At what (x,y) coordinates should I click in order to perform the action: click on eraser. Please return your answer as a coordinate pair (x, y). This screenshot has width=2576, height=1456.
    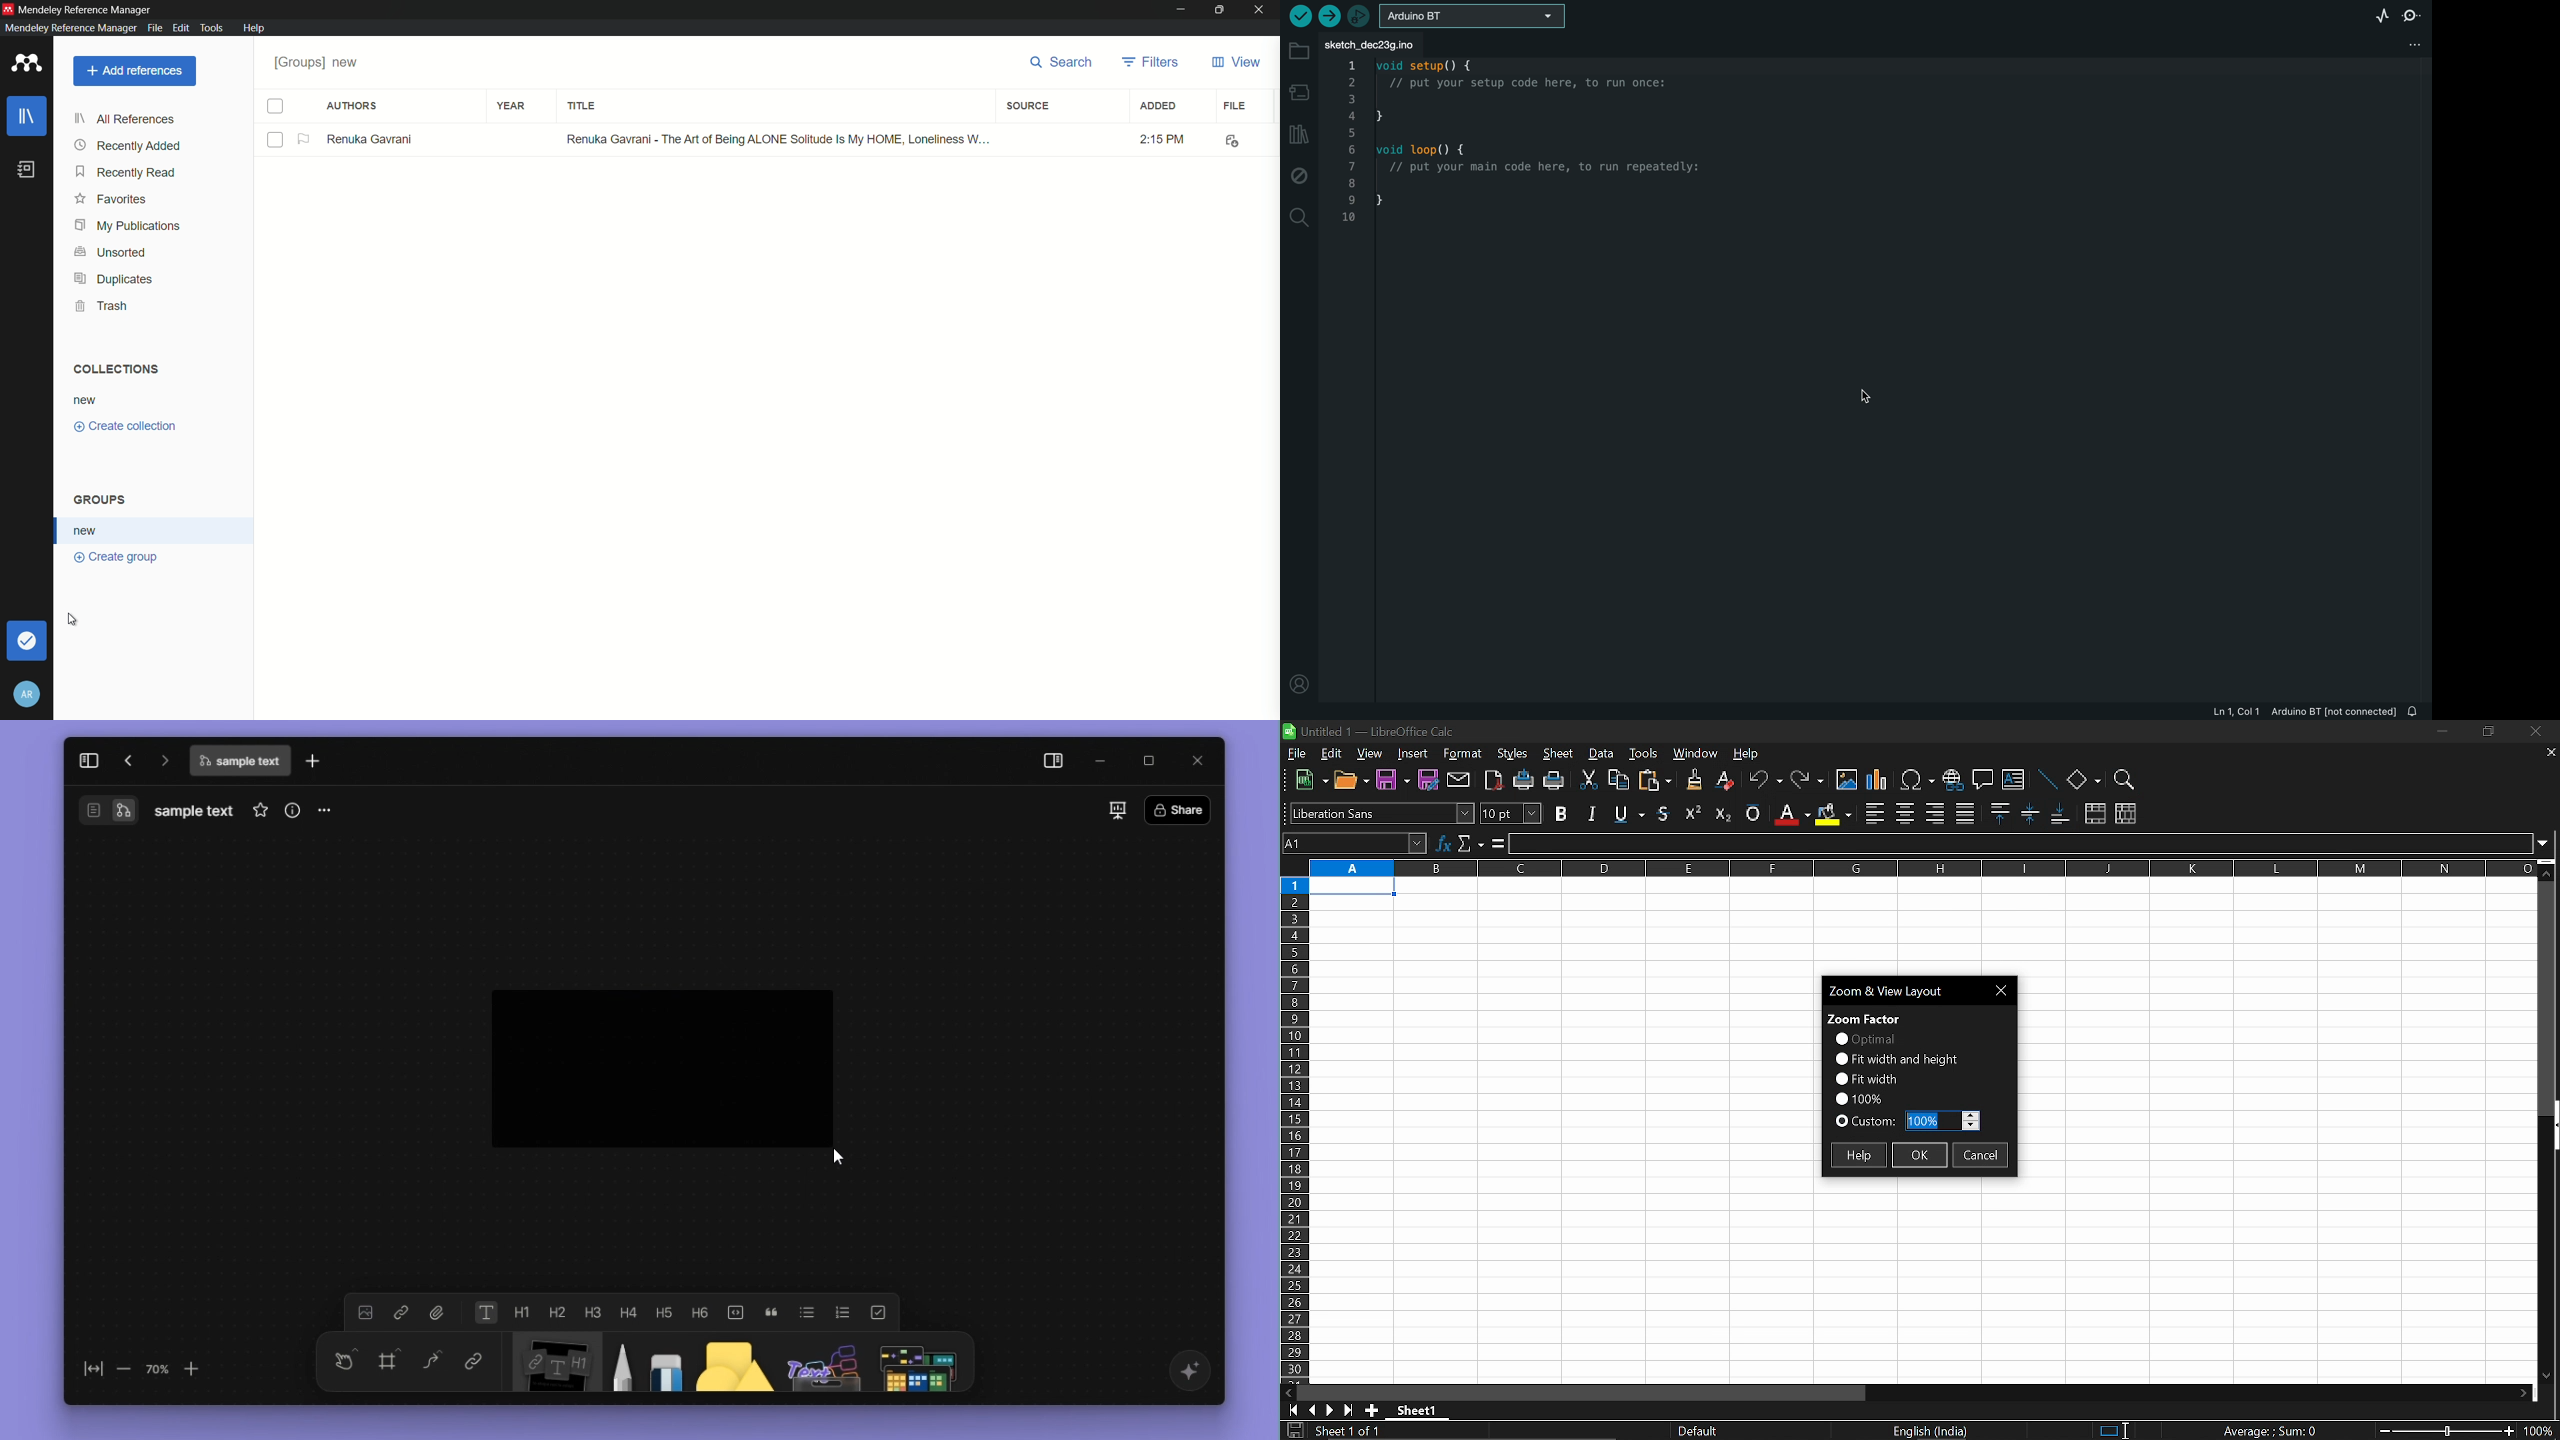
    Looking at the image, I should click on (662, 1363).